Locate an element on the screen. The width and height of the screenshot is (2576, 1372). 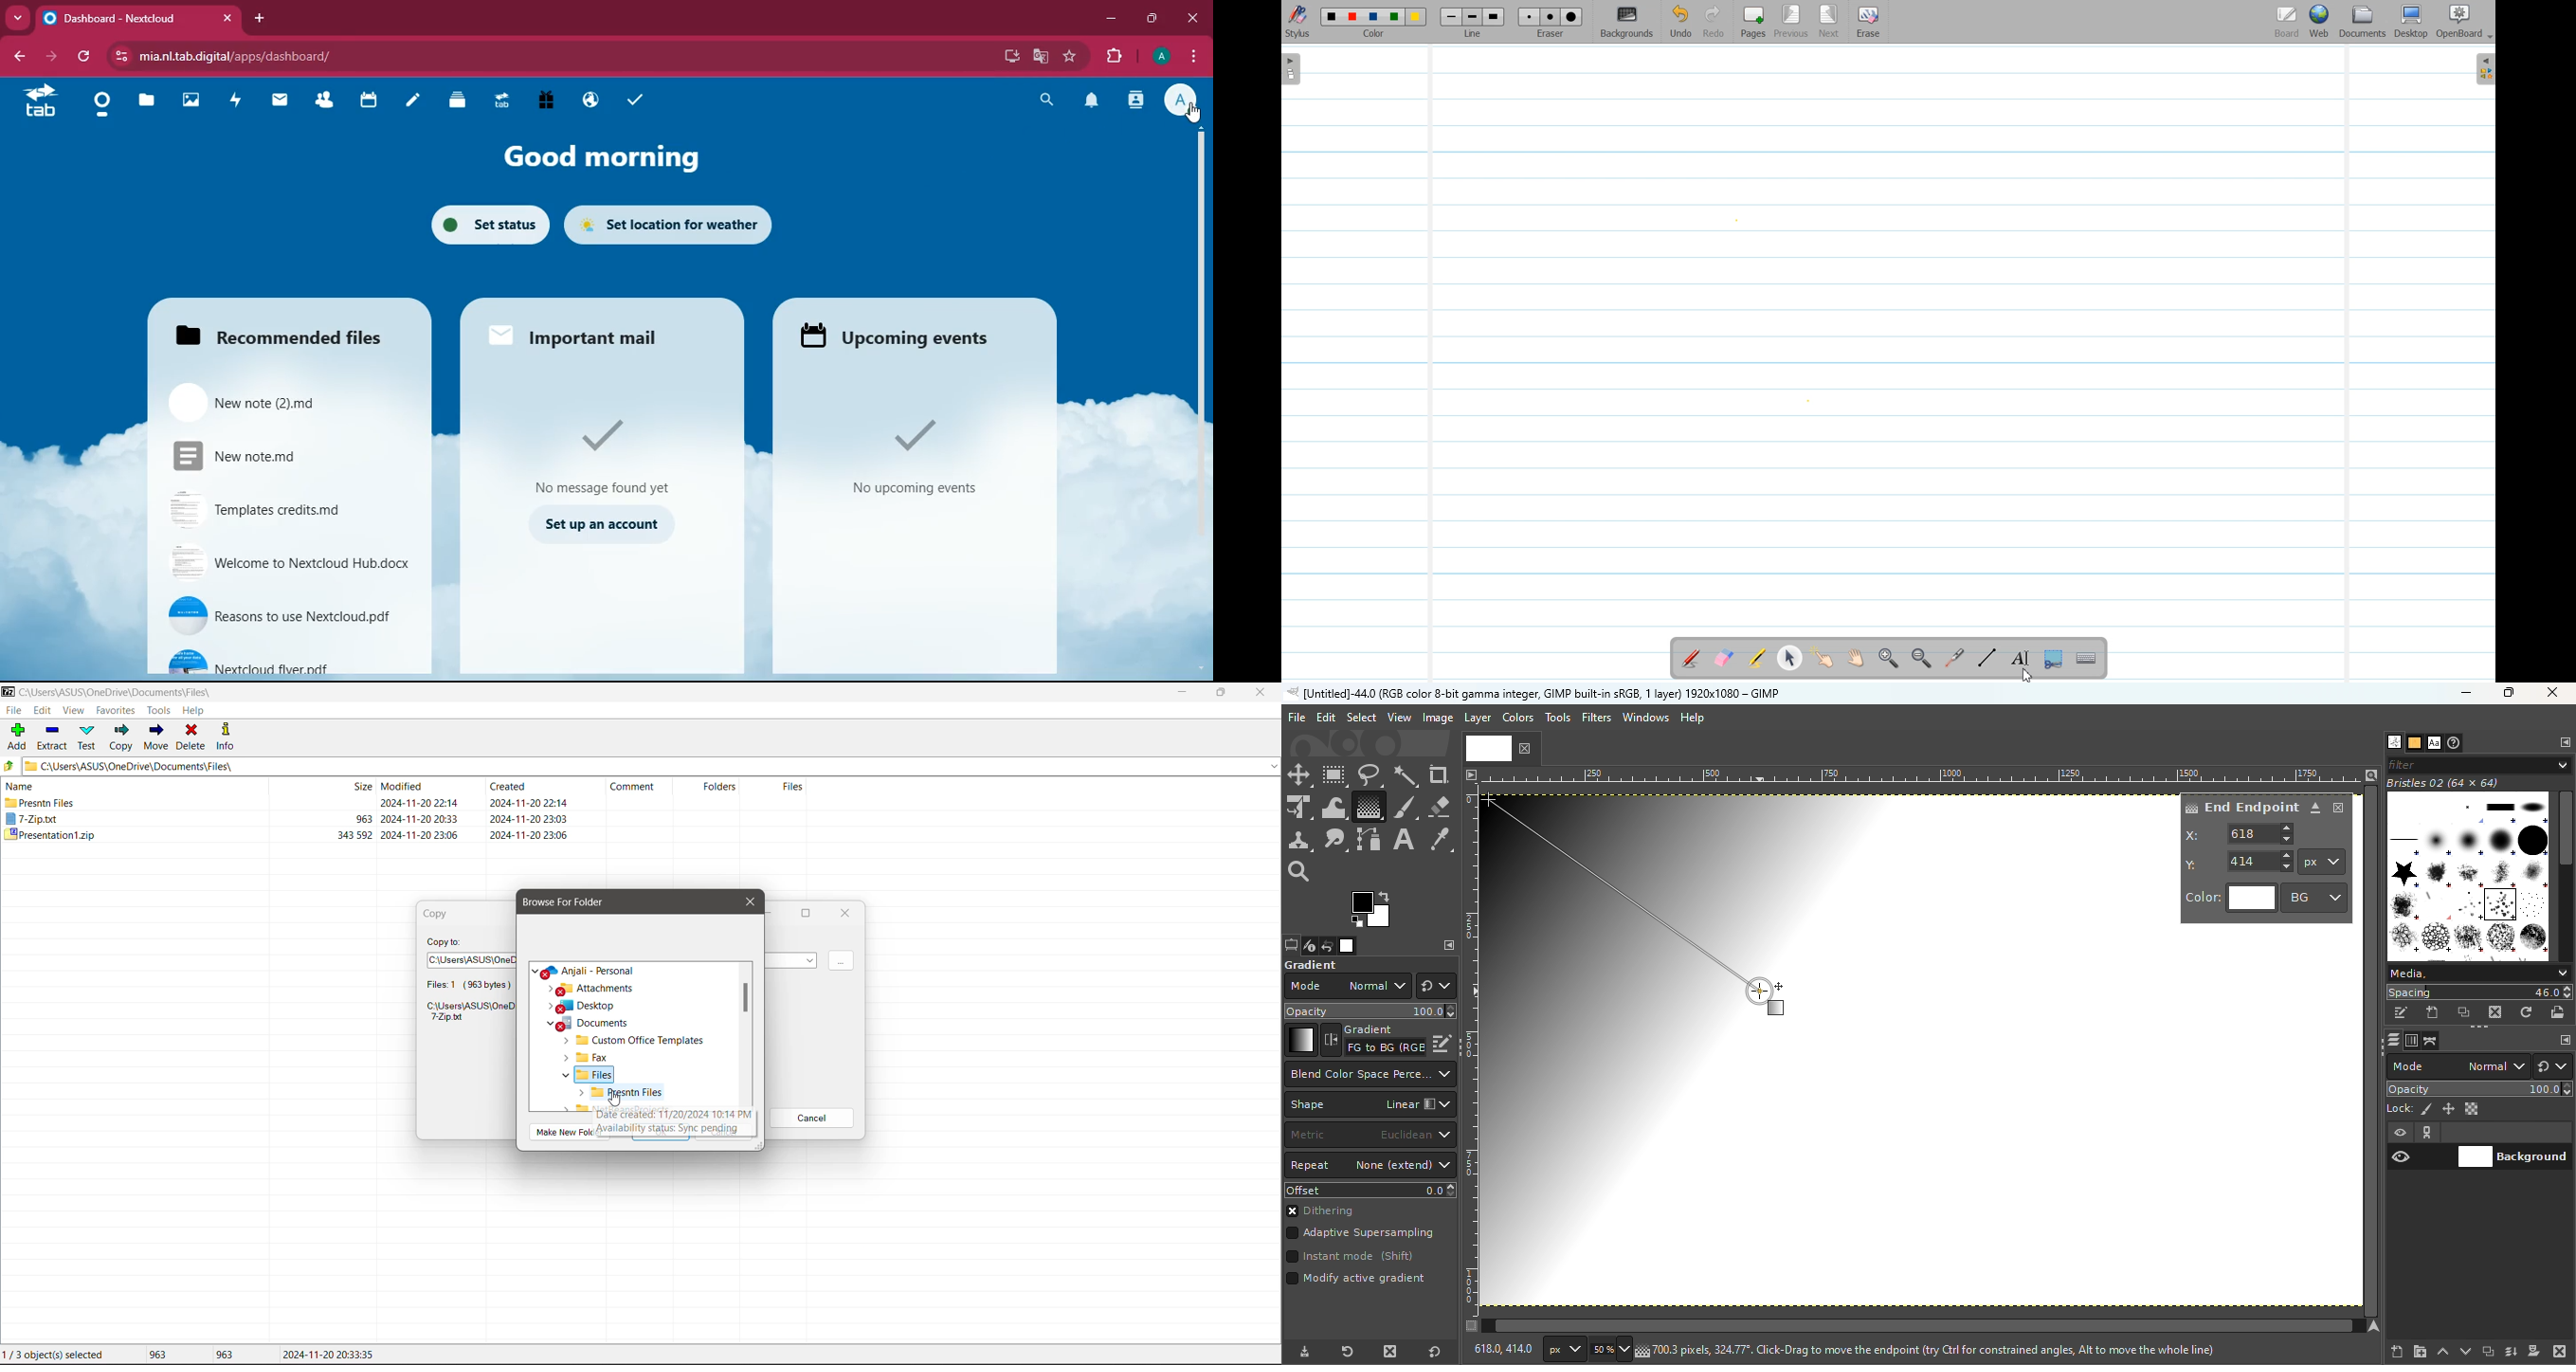
Smudge tool is located at coordinates (1335, 840).